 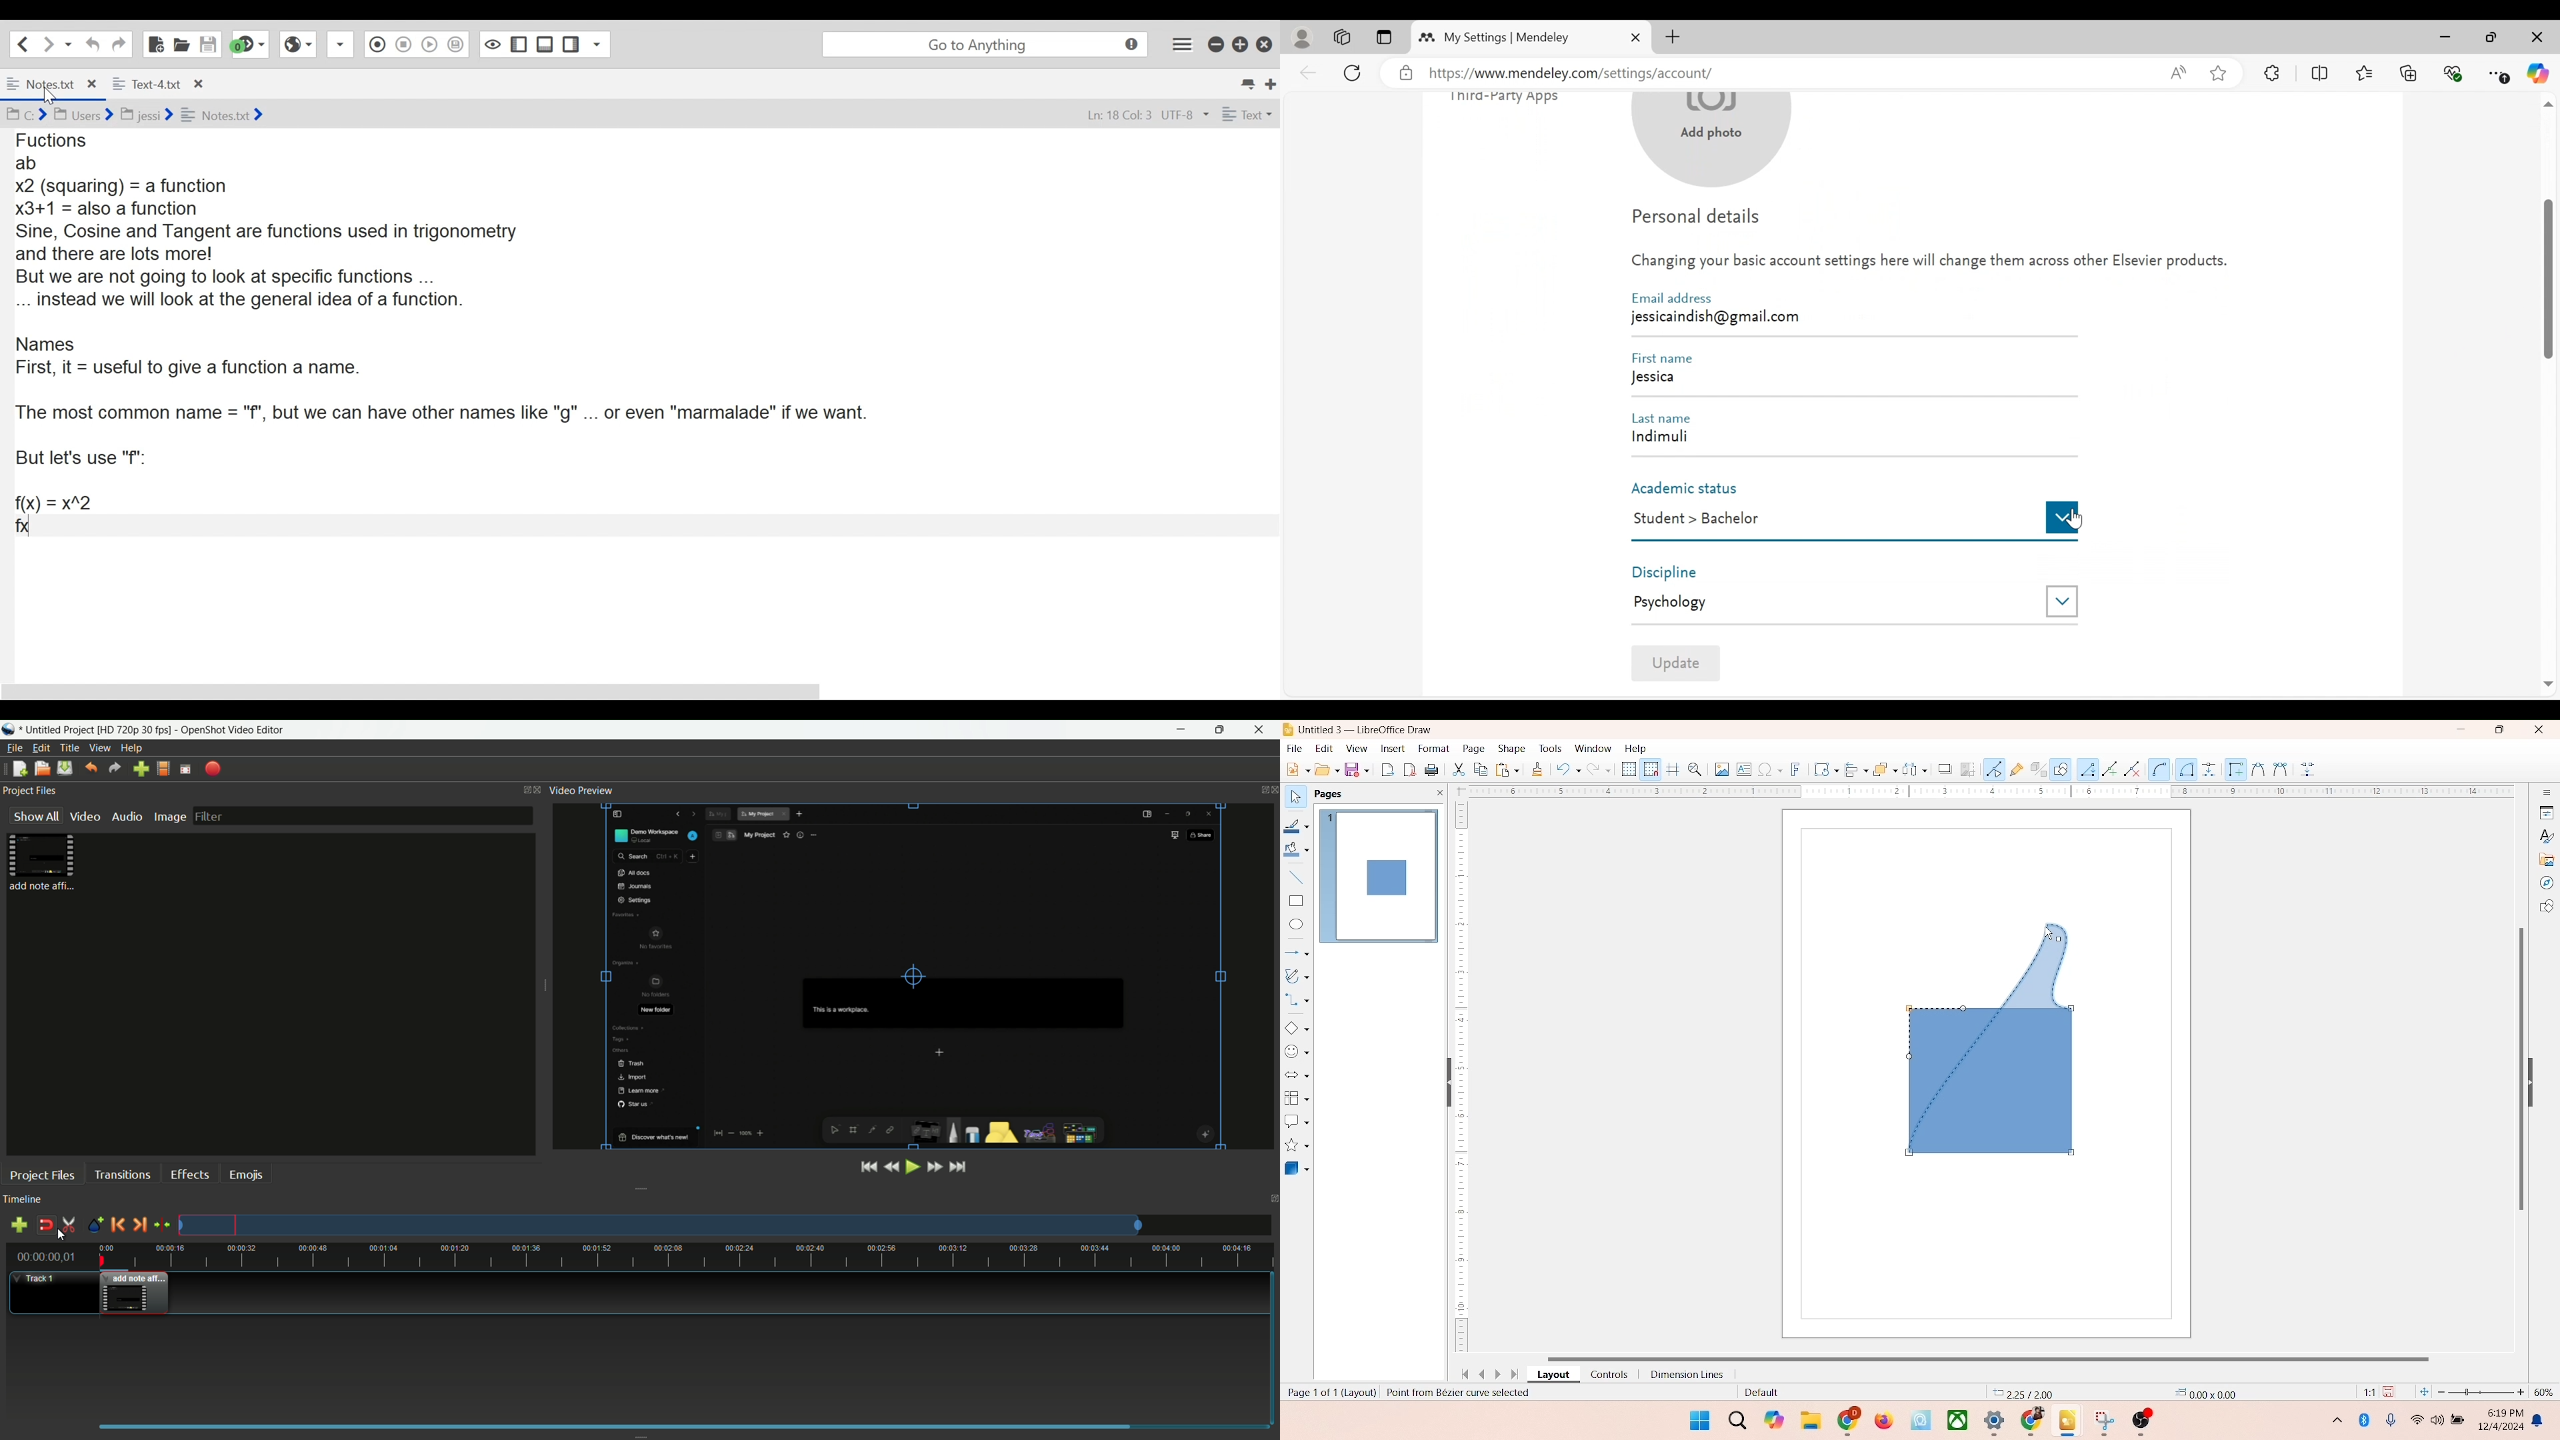 What do you see at coordinates (911, 977) in the screenshot?
I see `video preview` at bounding box center [911, 977].